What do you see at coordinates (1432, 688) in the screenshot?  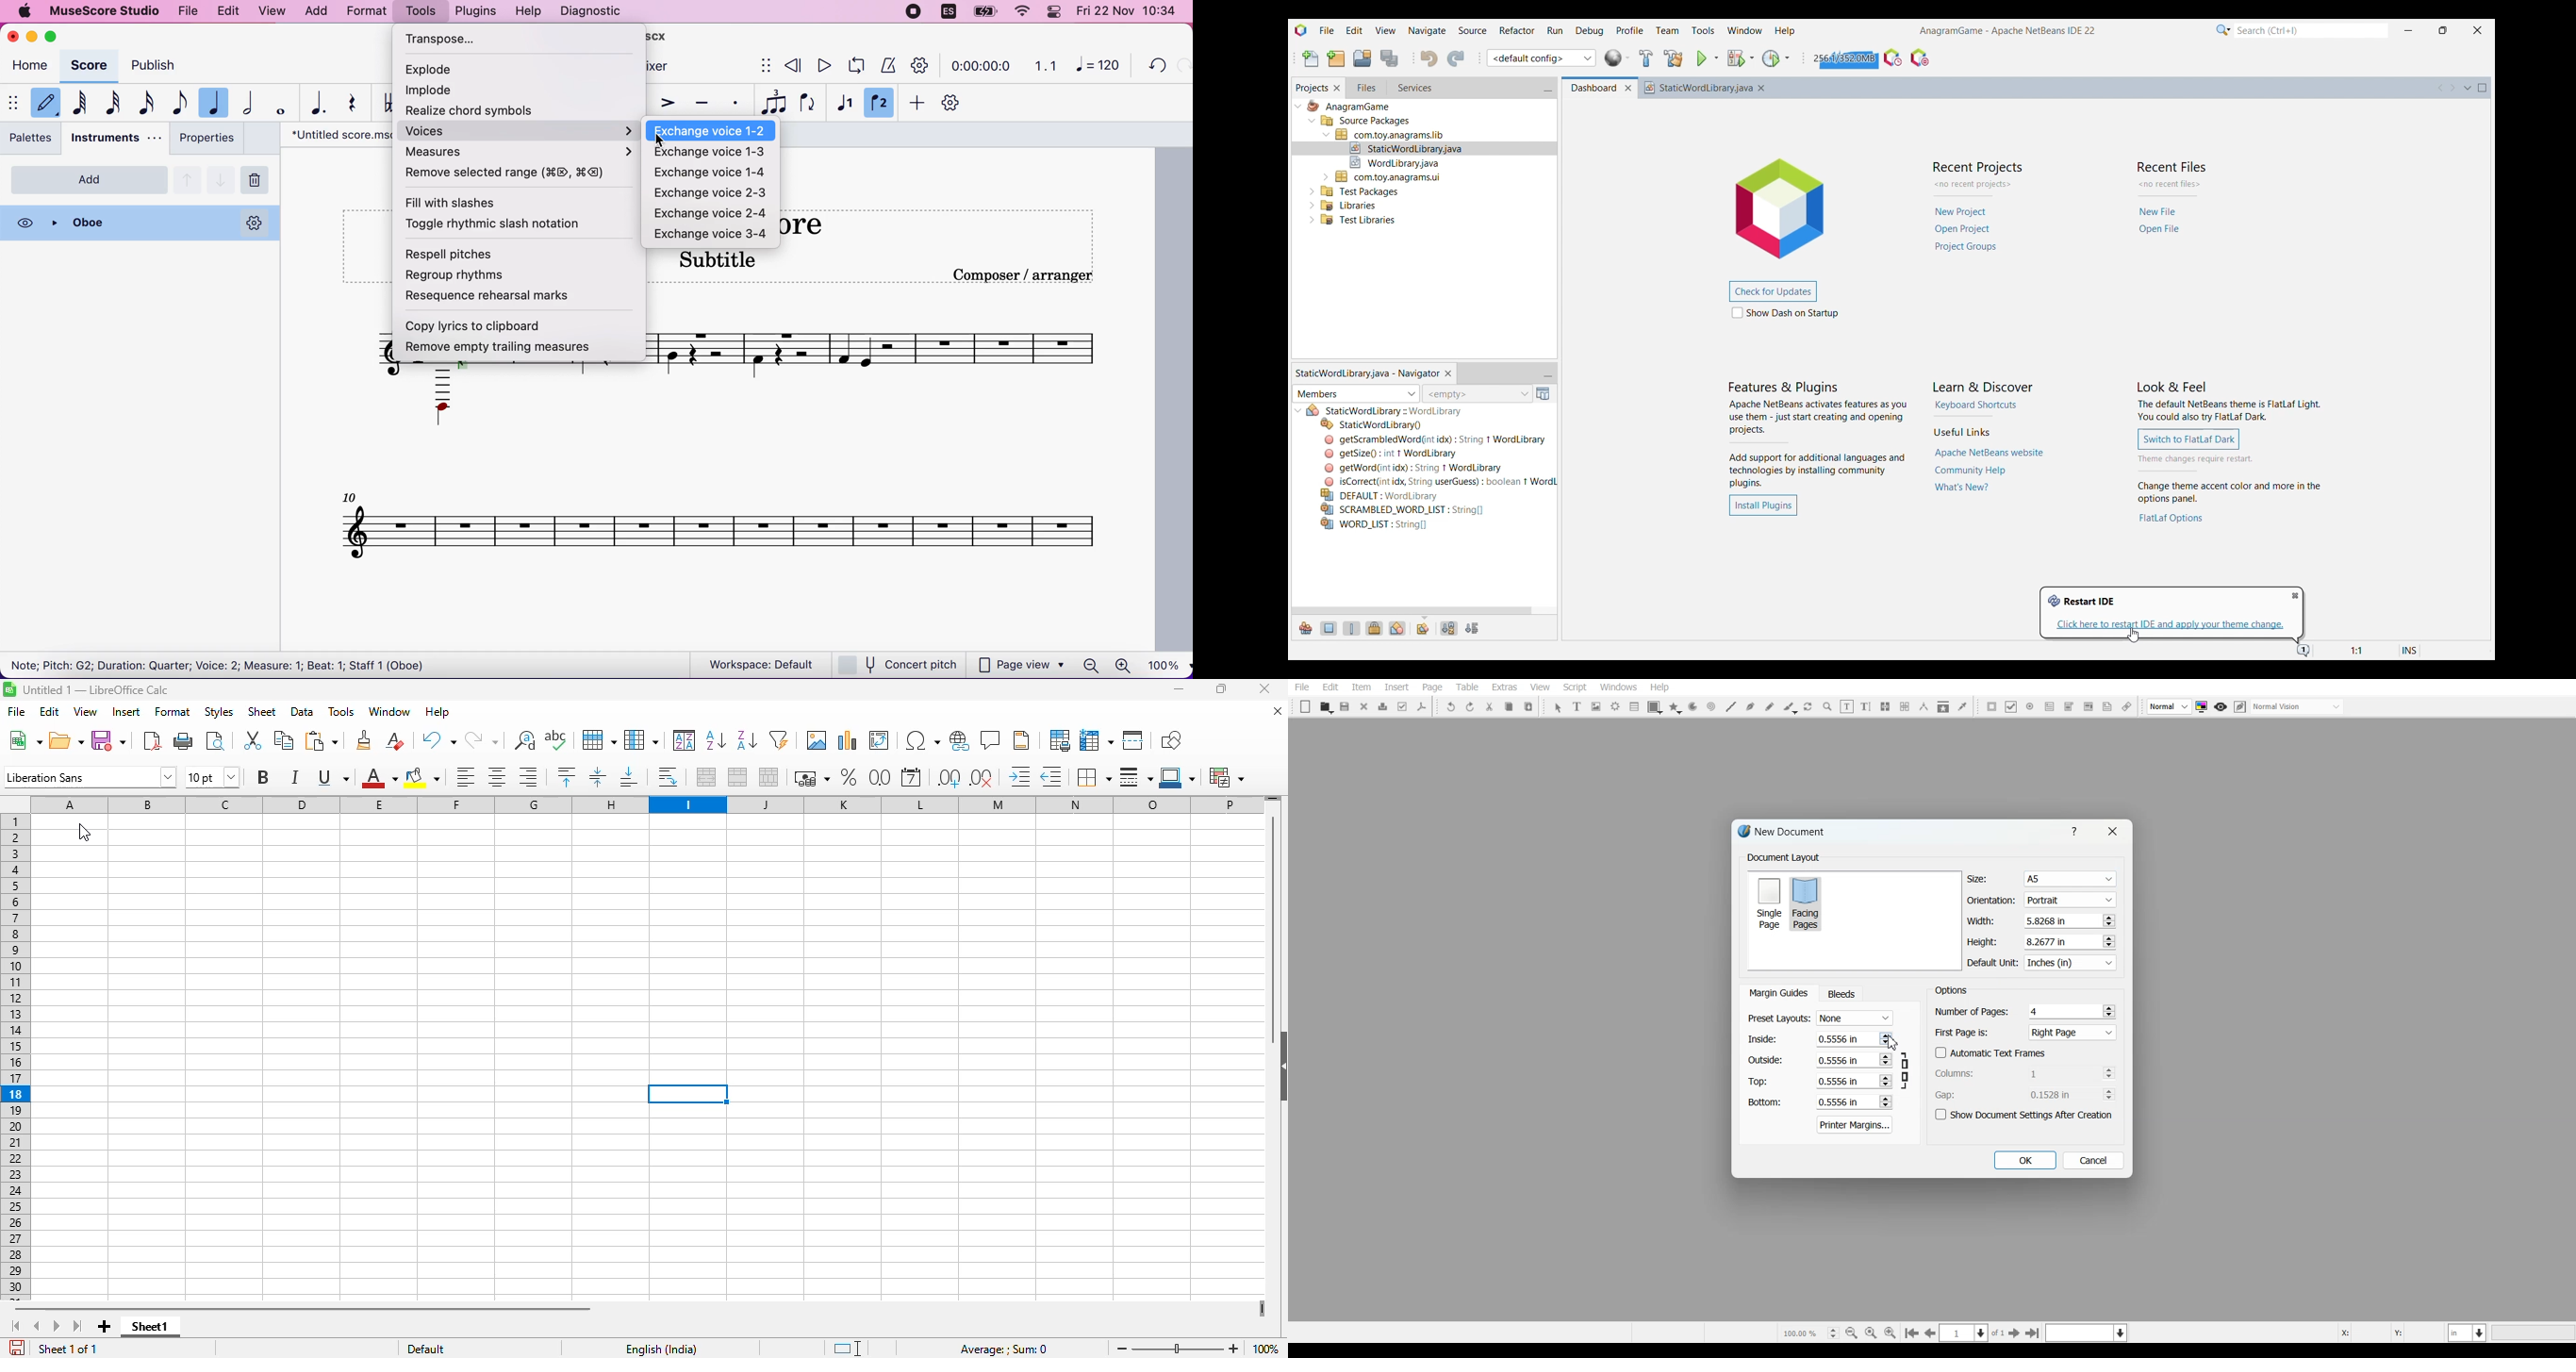 I see `Page` at bounding box center [1432, 688].